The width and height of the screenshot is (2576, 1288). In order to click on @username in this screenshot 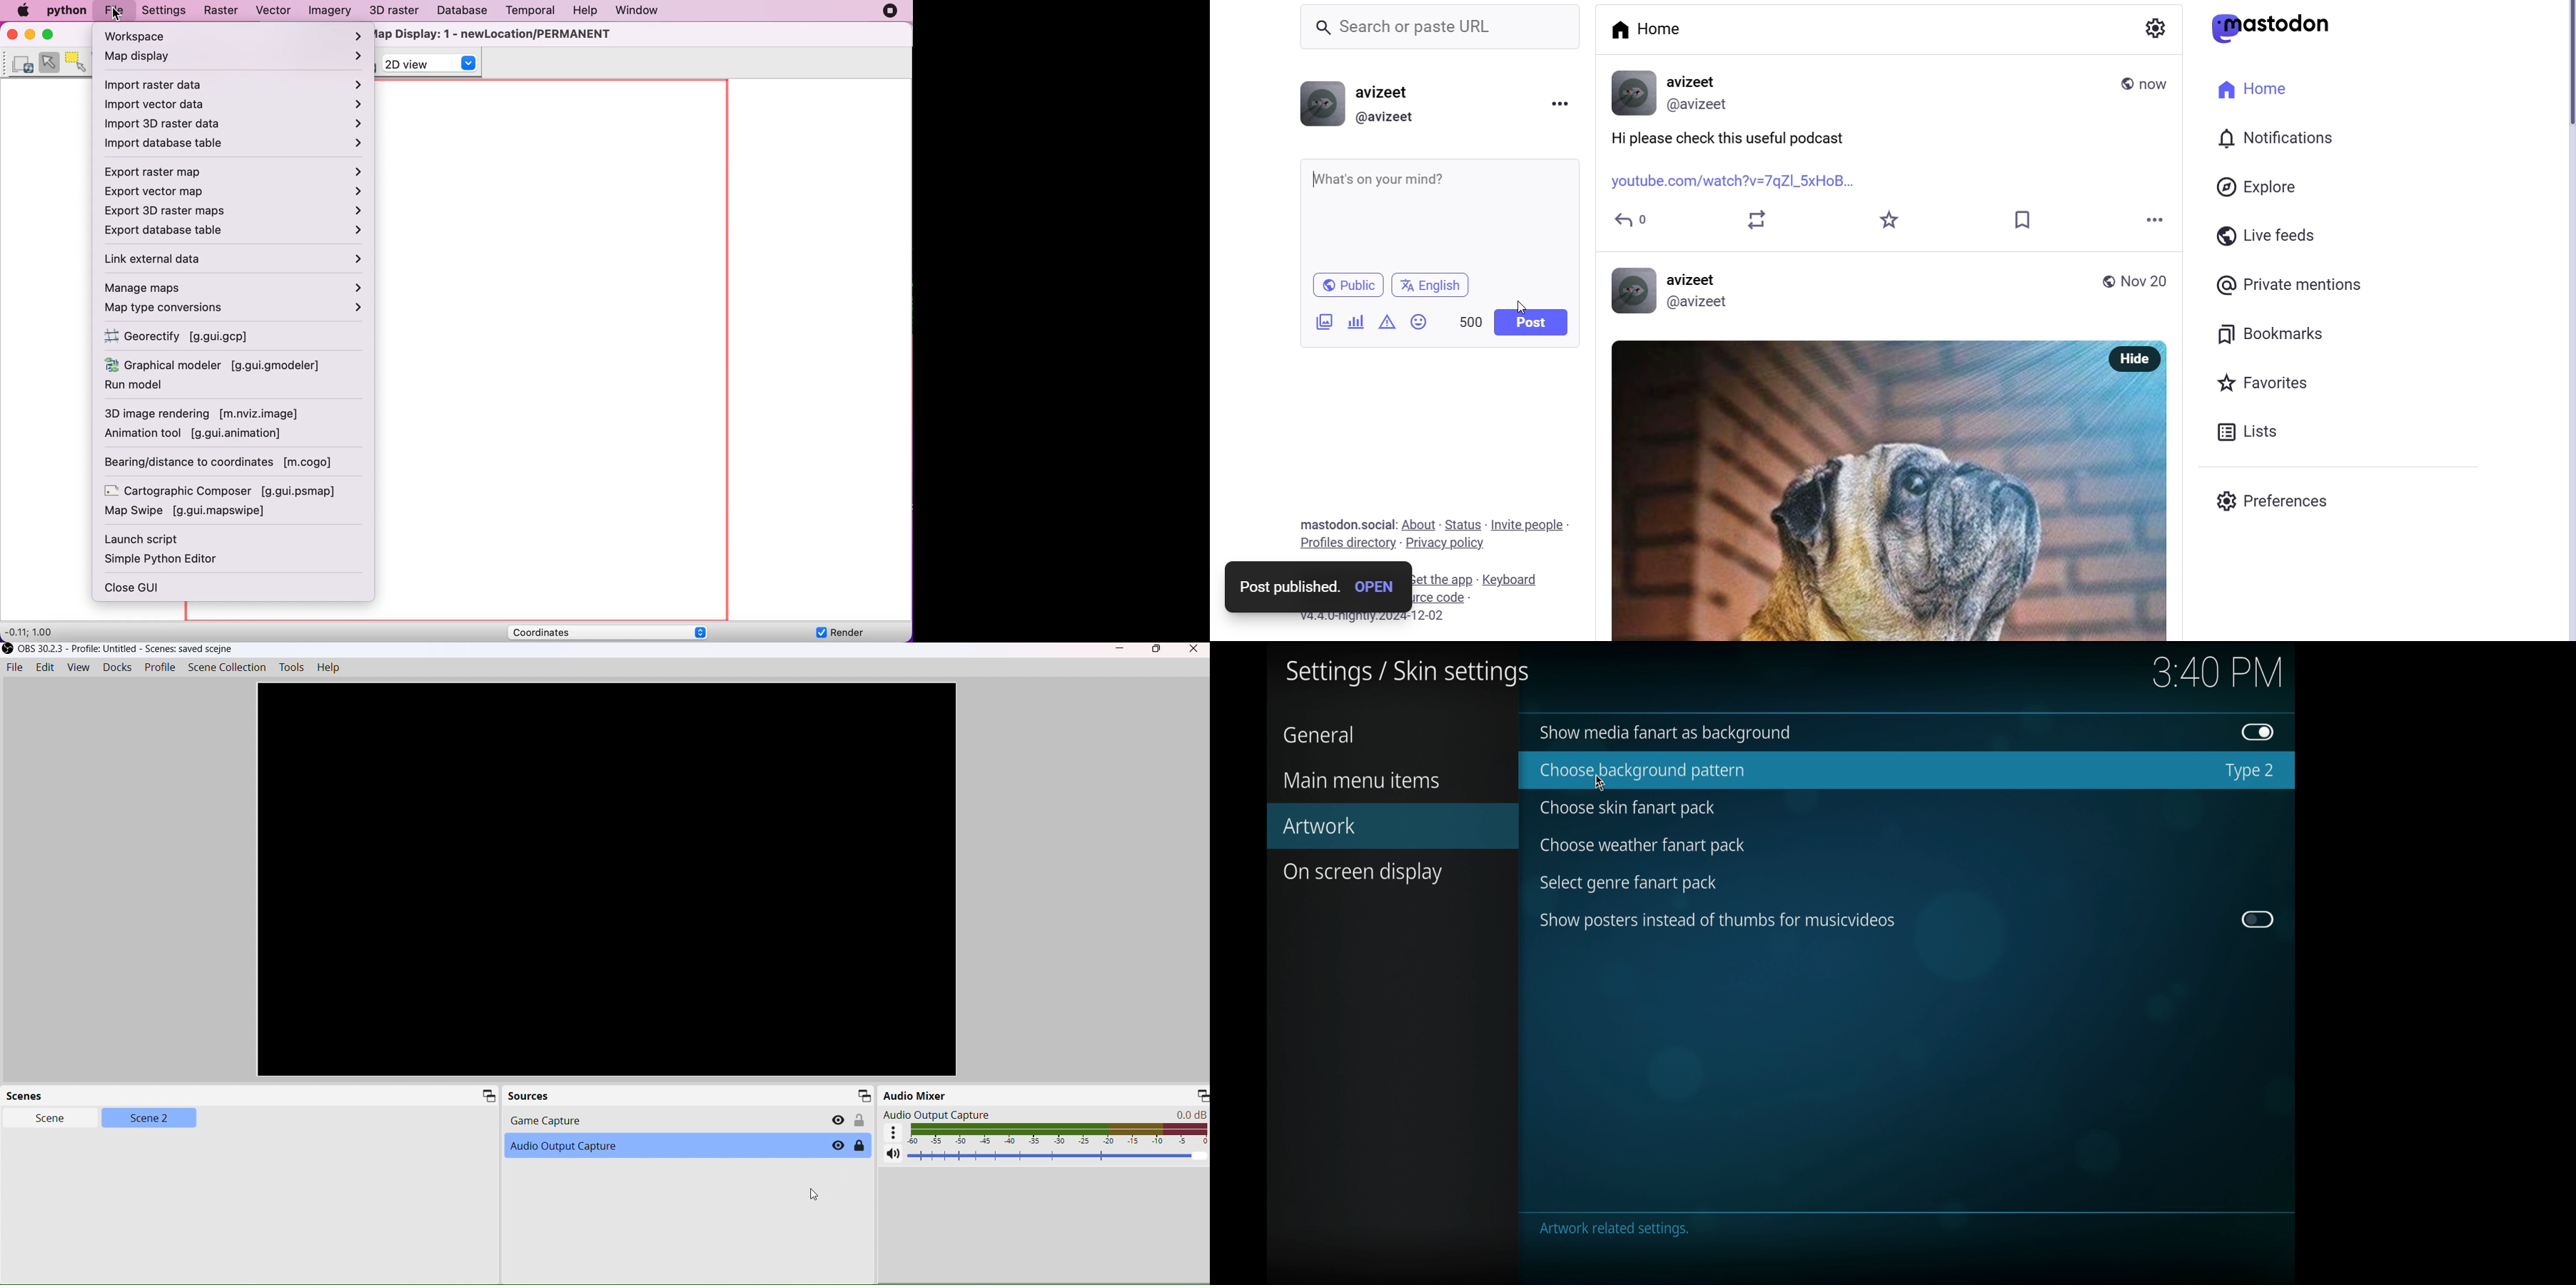, I will do `click(1390, 118)`.